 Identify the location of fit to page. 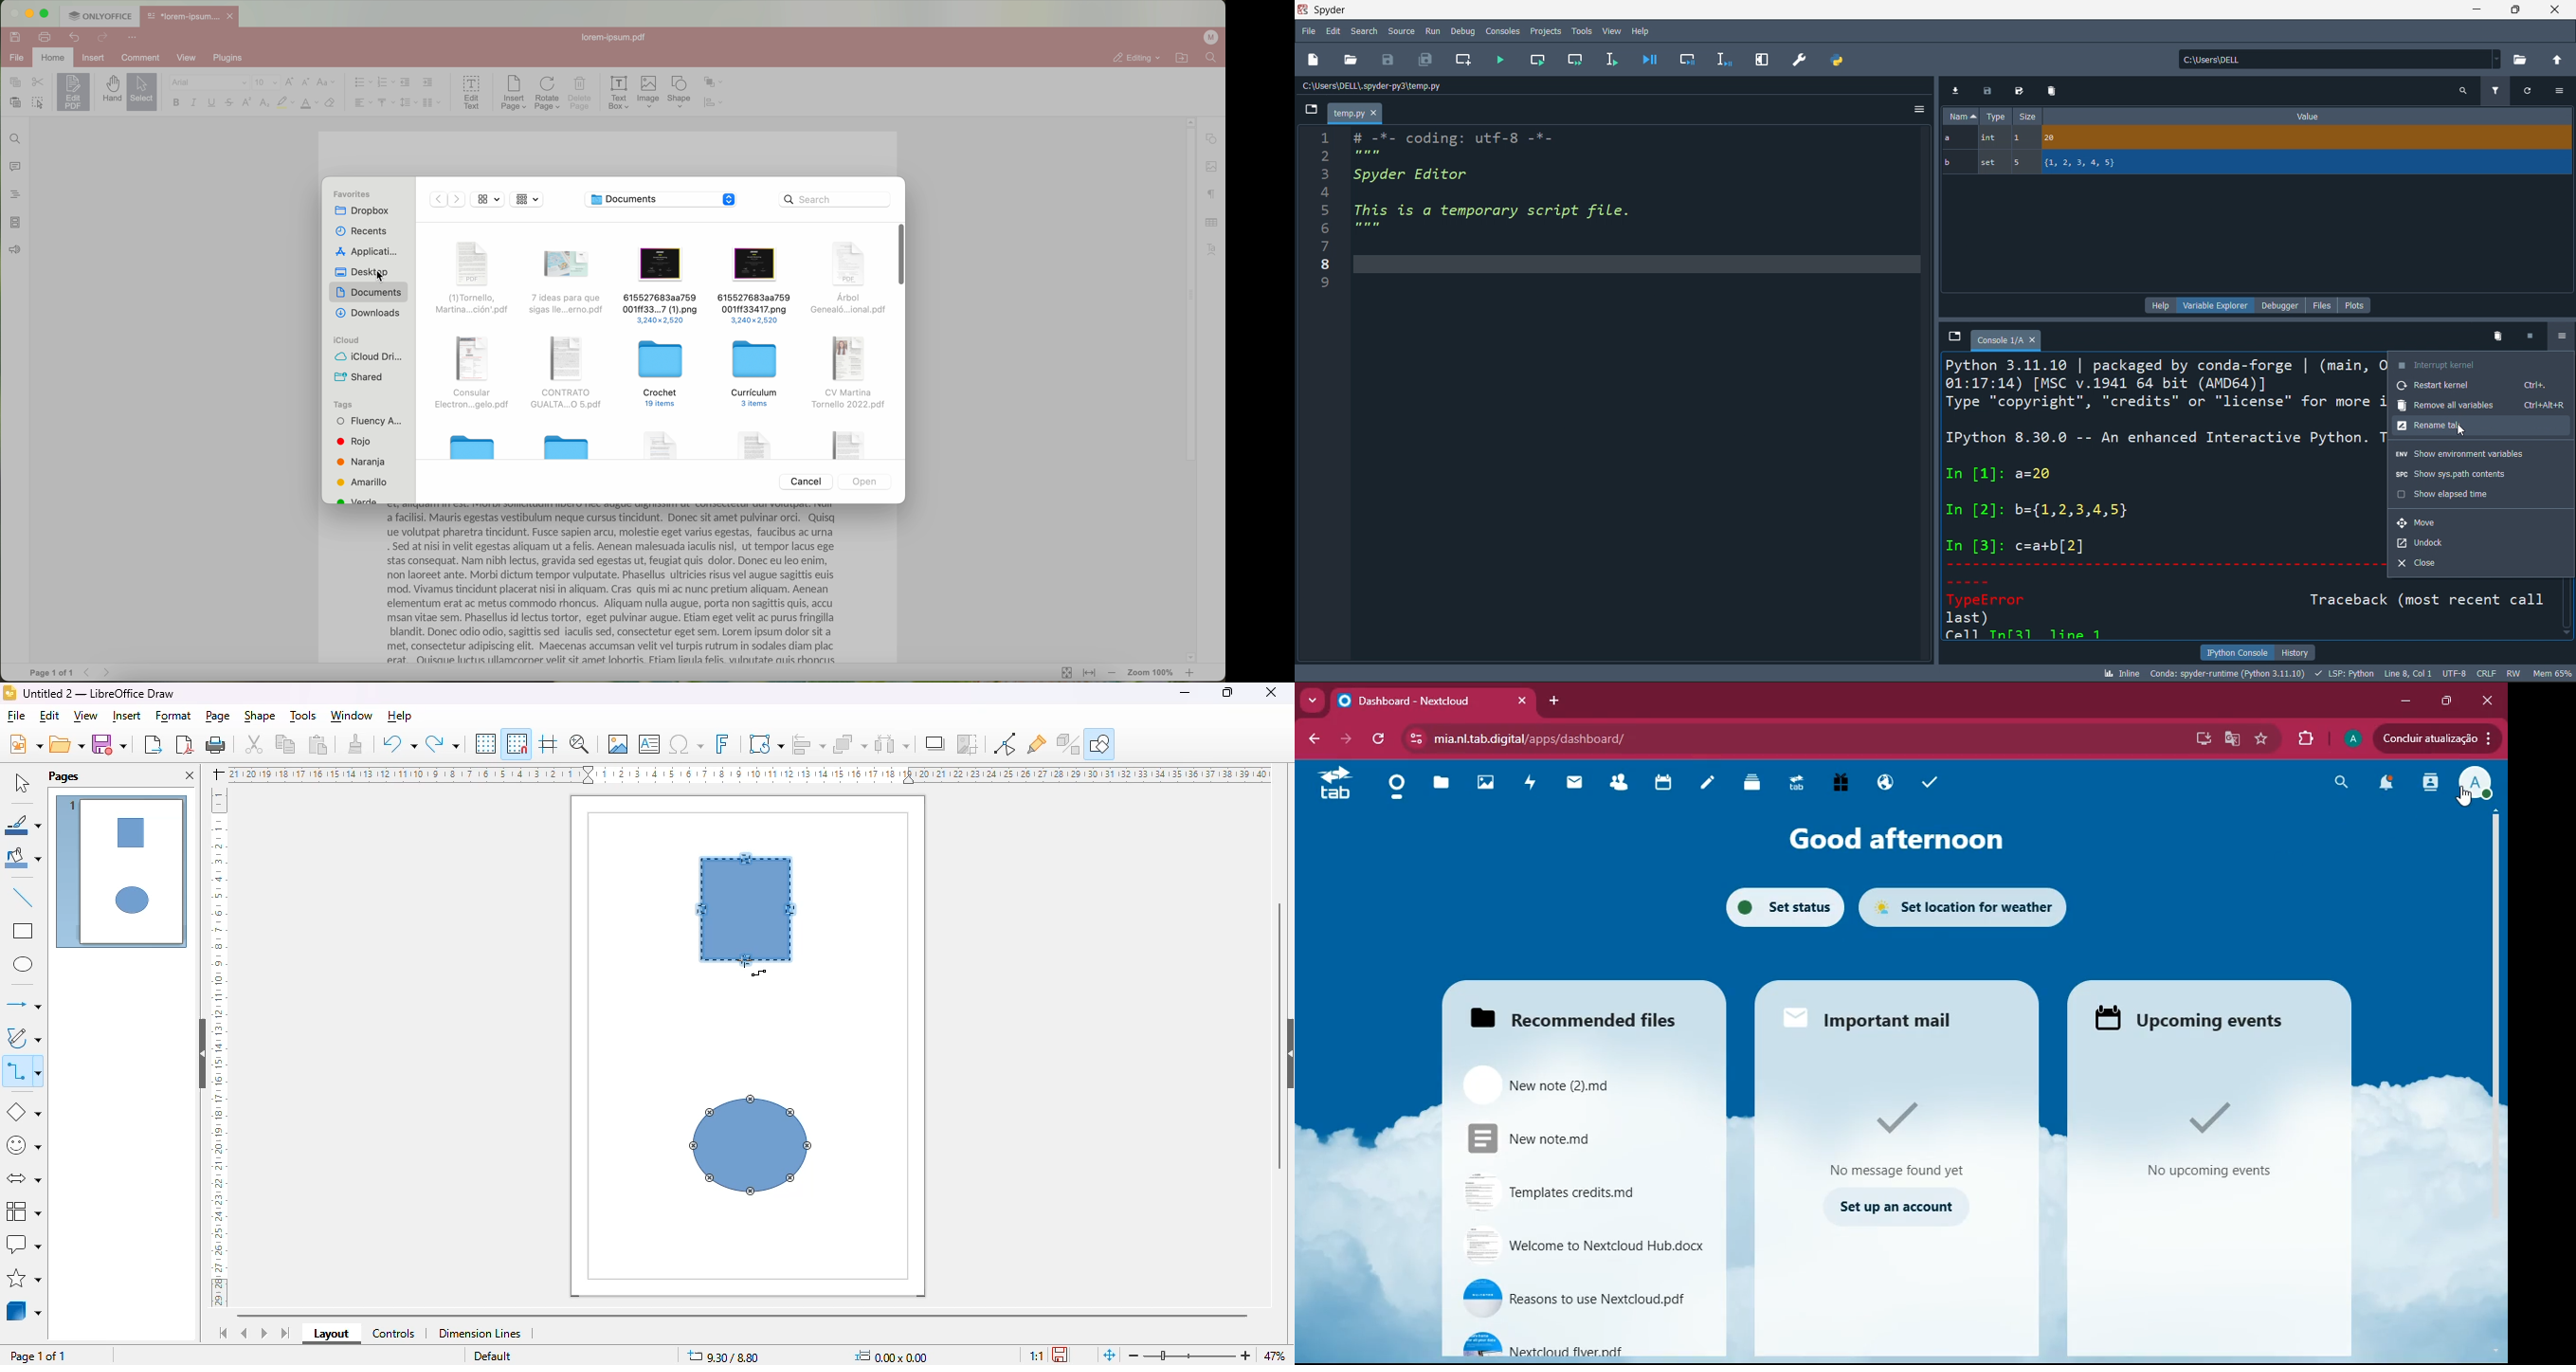
(1066, 672).